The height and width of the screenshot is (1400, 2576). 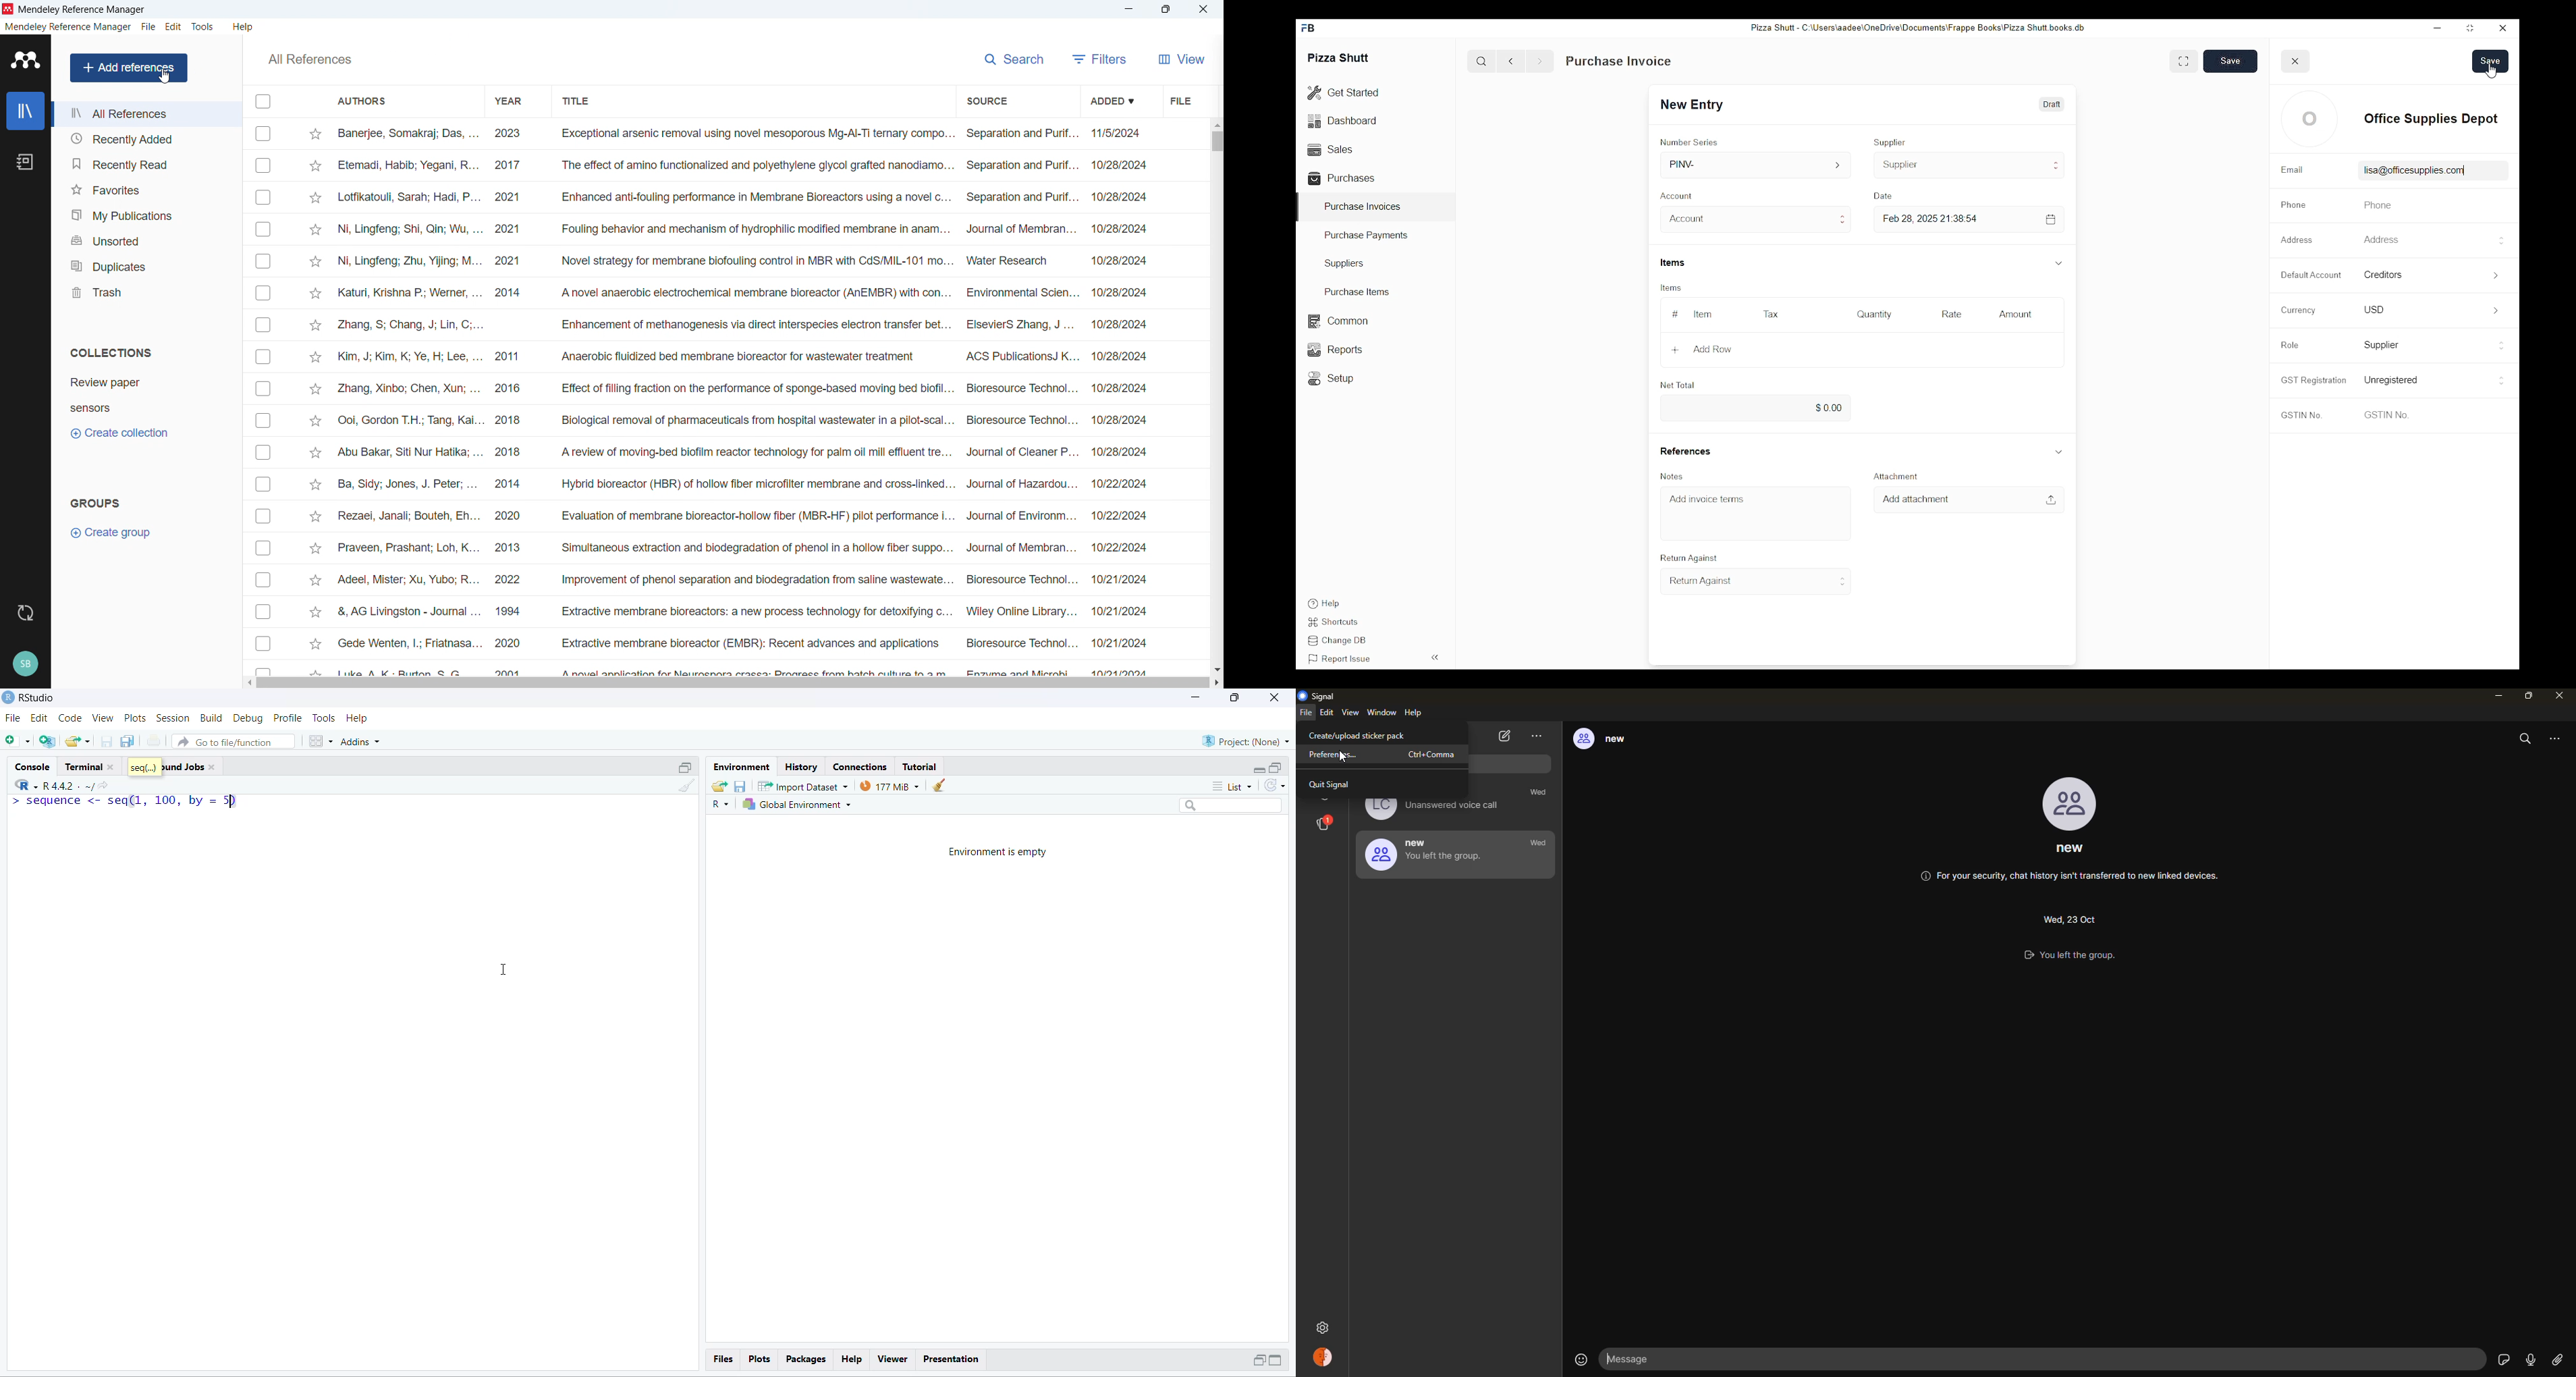 I want to click on new, so click(x=2070, y=851).